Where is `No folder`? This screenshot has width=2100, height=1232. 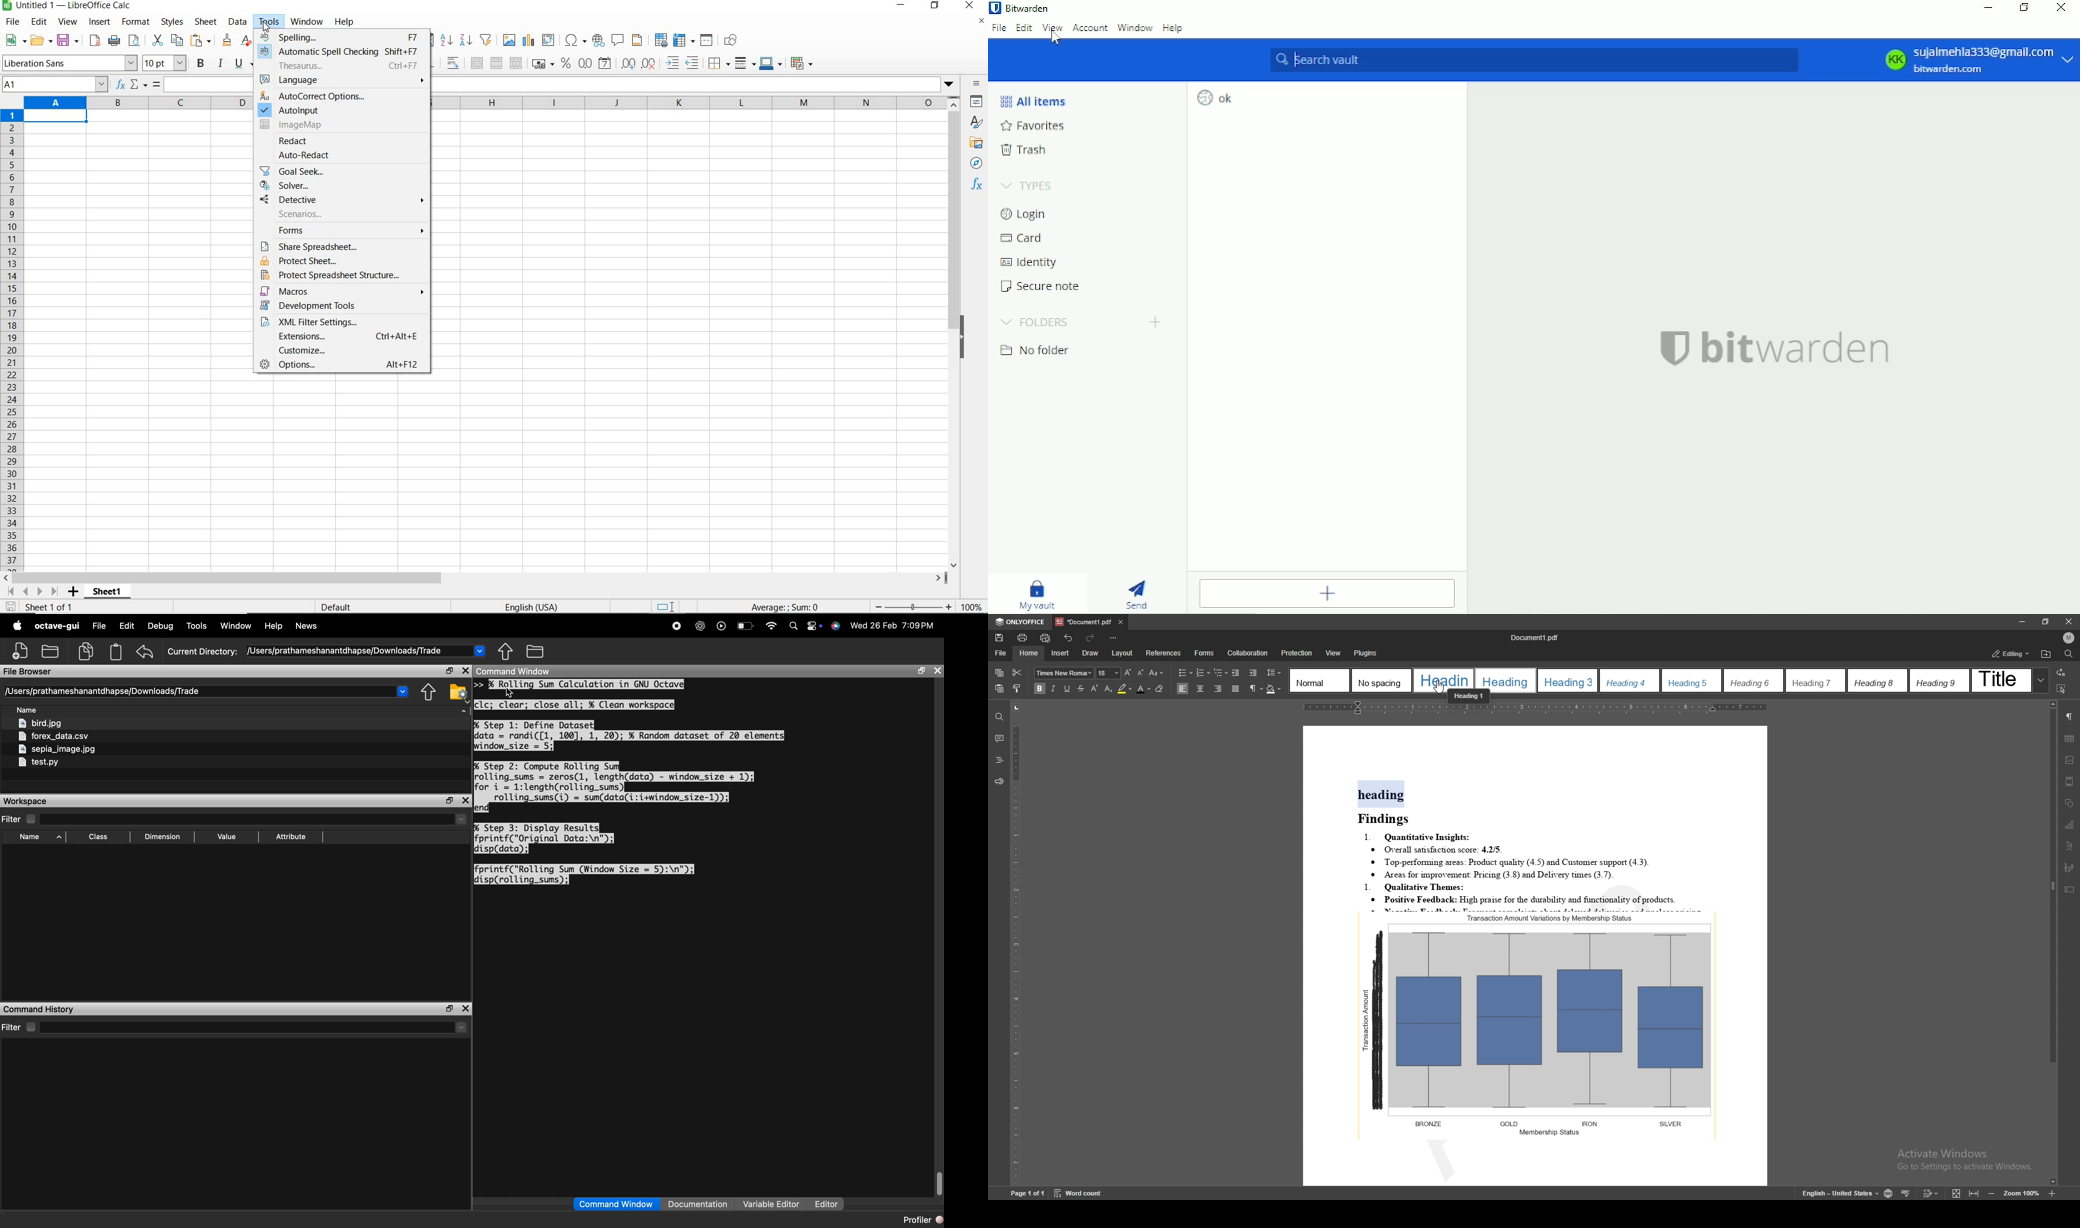
No folder is located at coordinates (1033, 351).